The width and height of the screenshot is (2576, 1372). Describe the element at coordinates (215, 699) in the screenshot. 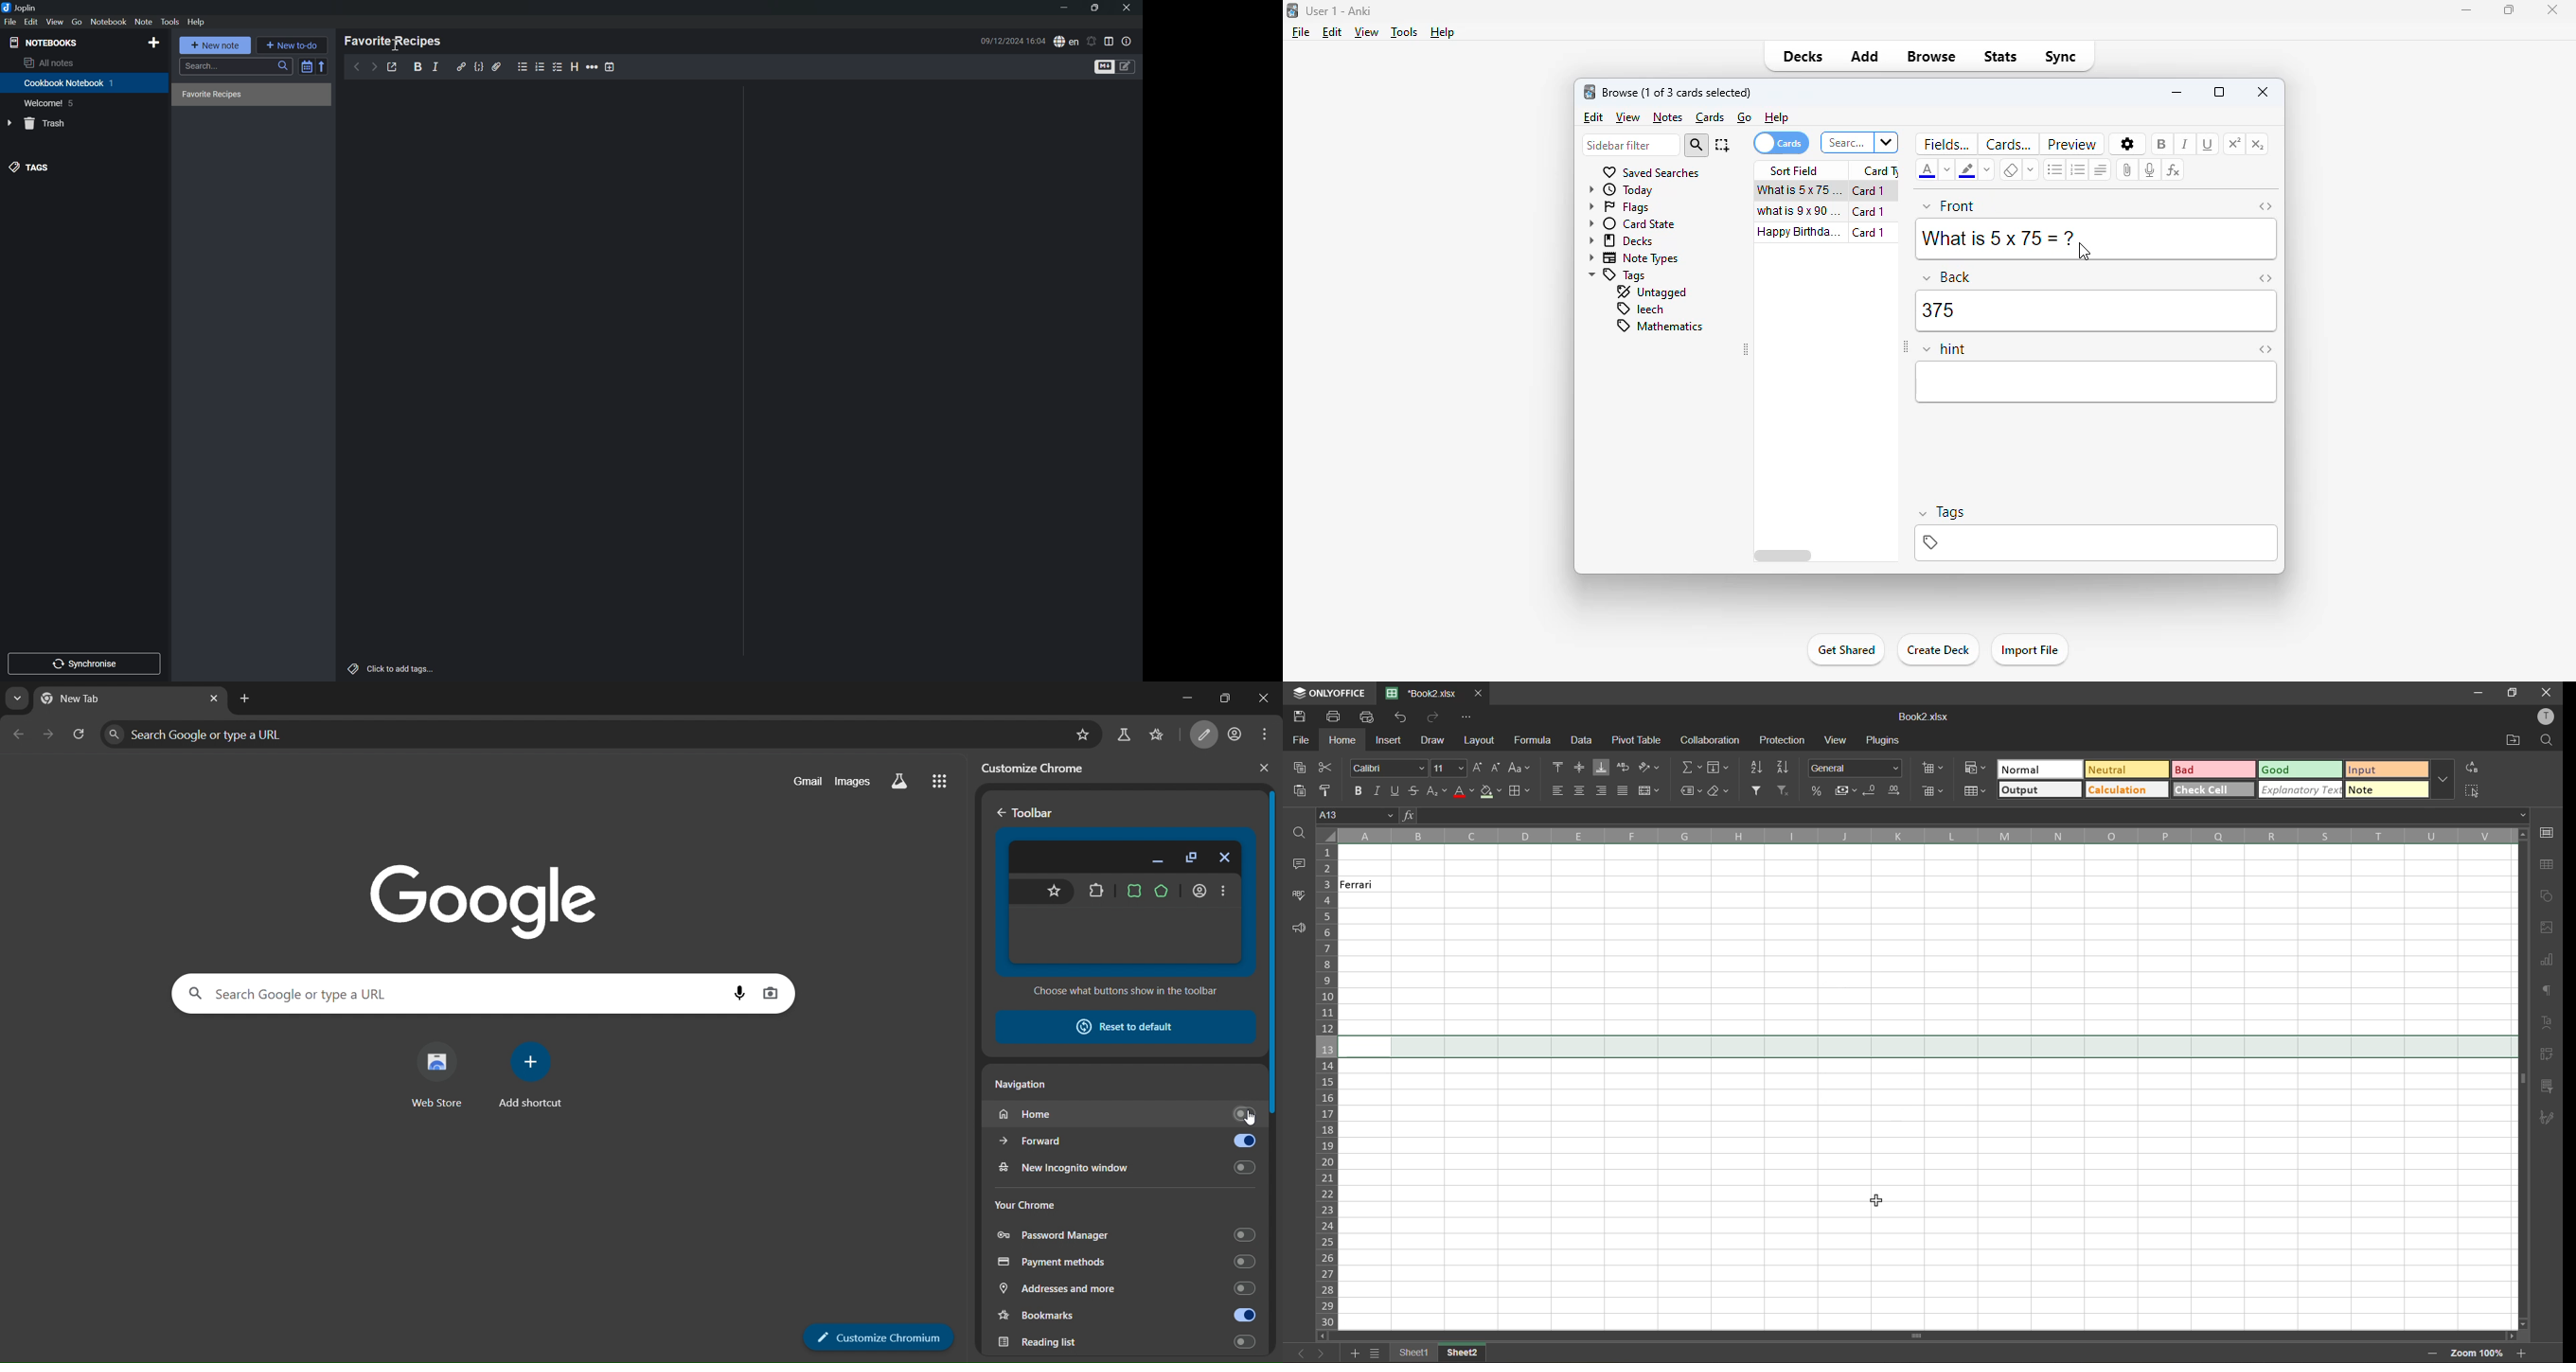

I see `close tab` at that location.